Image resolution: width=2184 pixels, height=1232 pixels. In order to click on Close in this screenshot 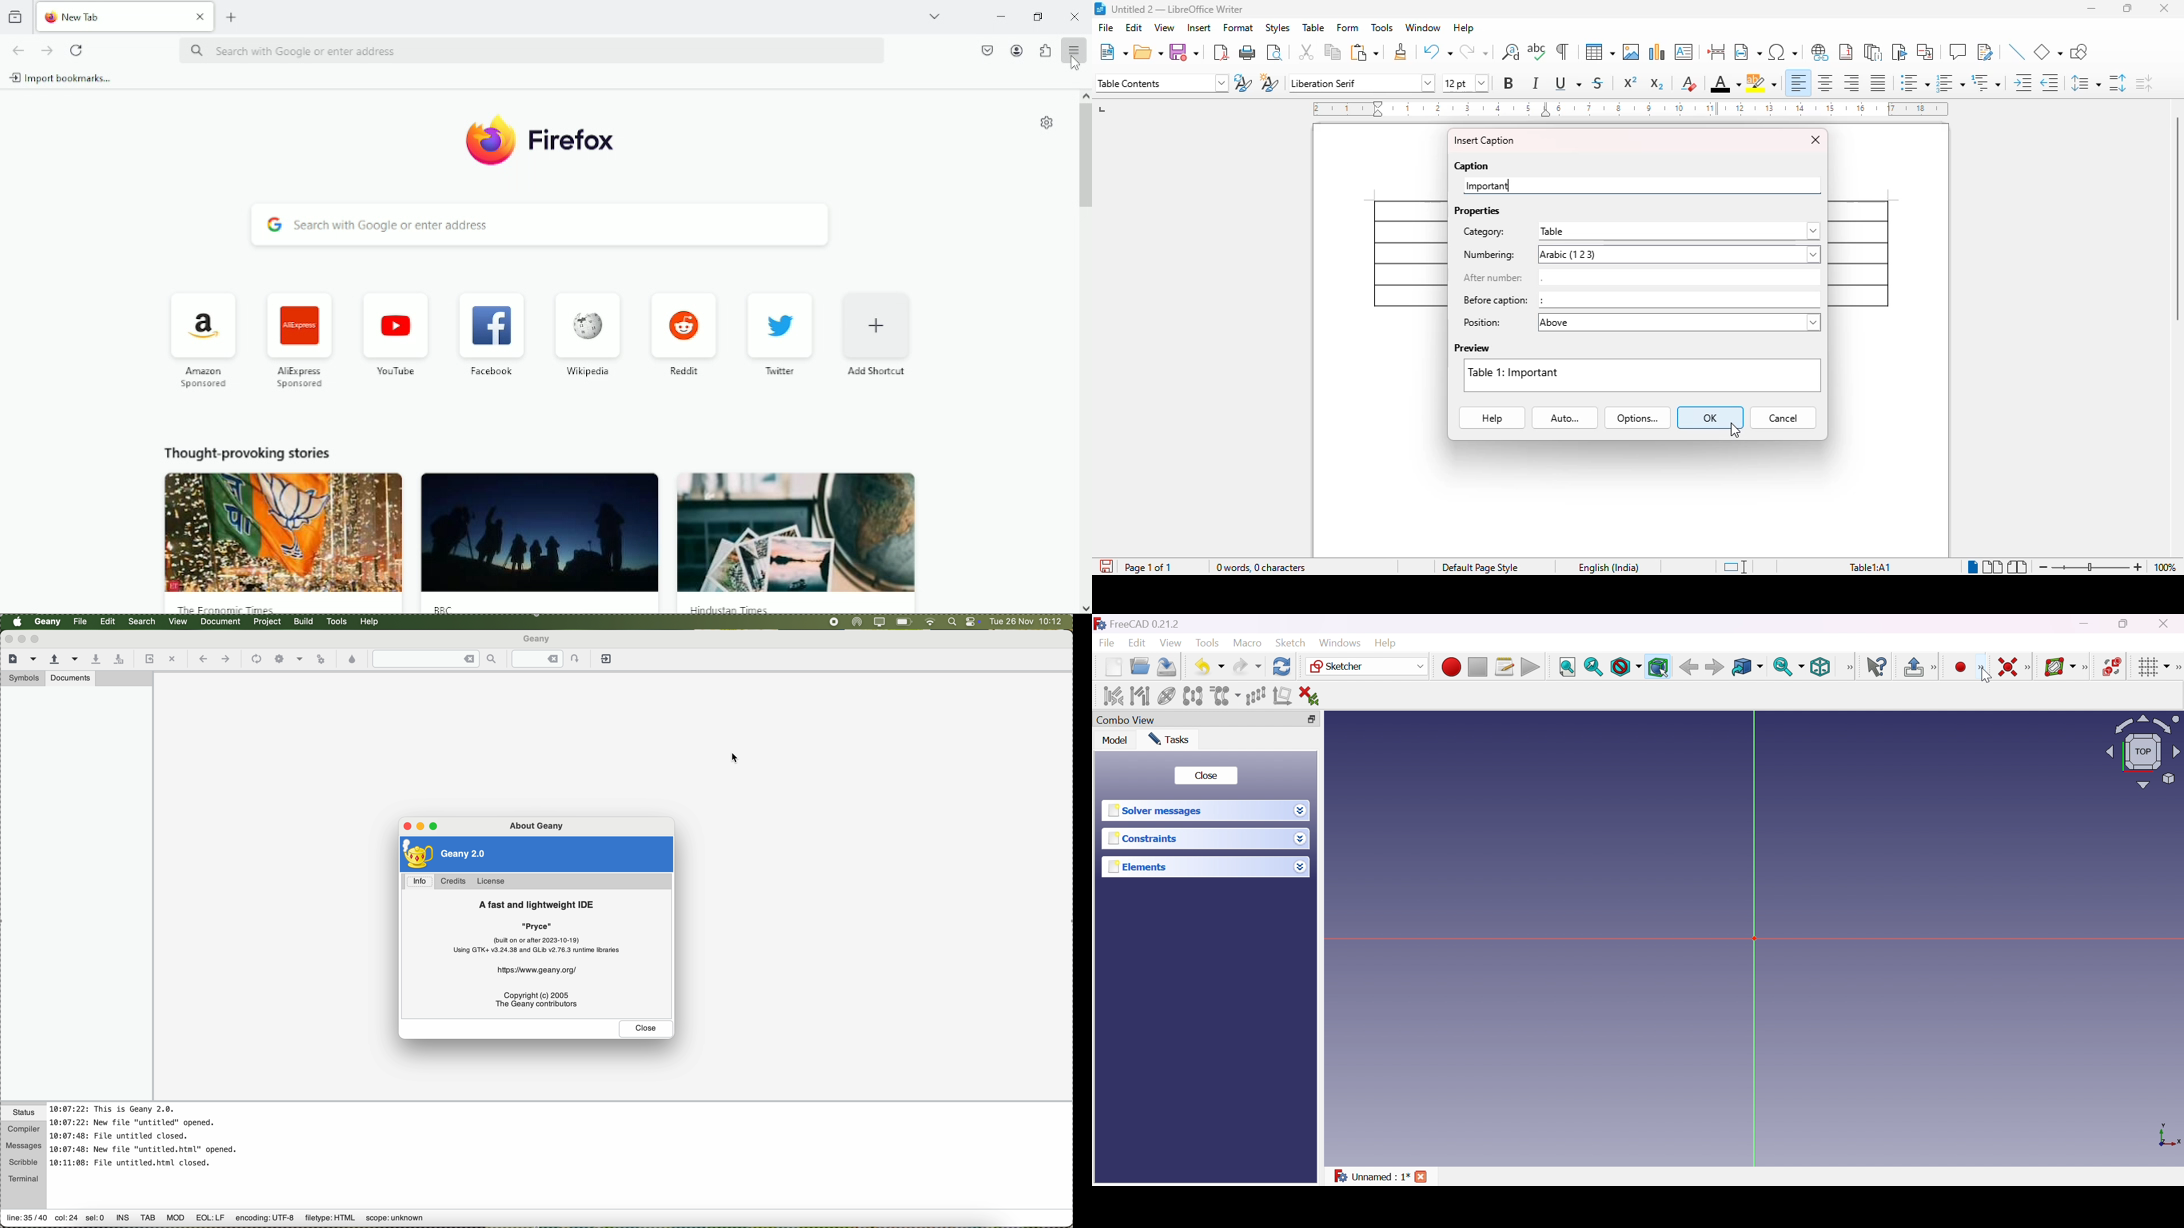, I will do `click(2166, 623)`.